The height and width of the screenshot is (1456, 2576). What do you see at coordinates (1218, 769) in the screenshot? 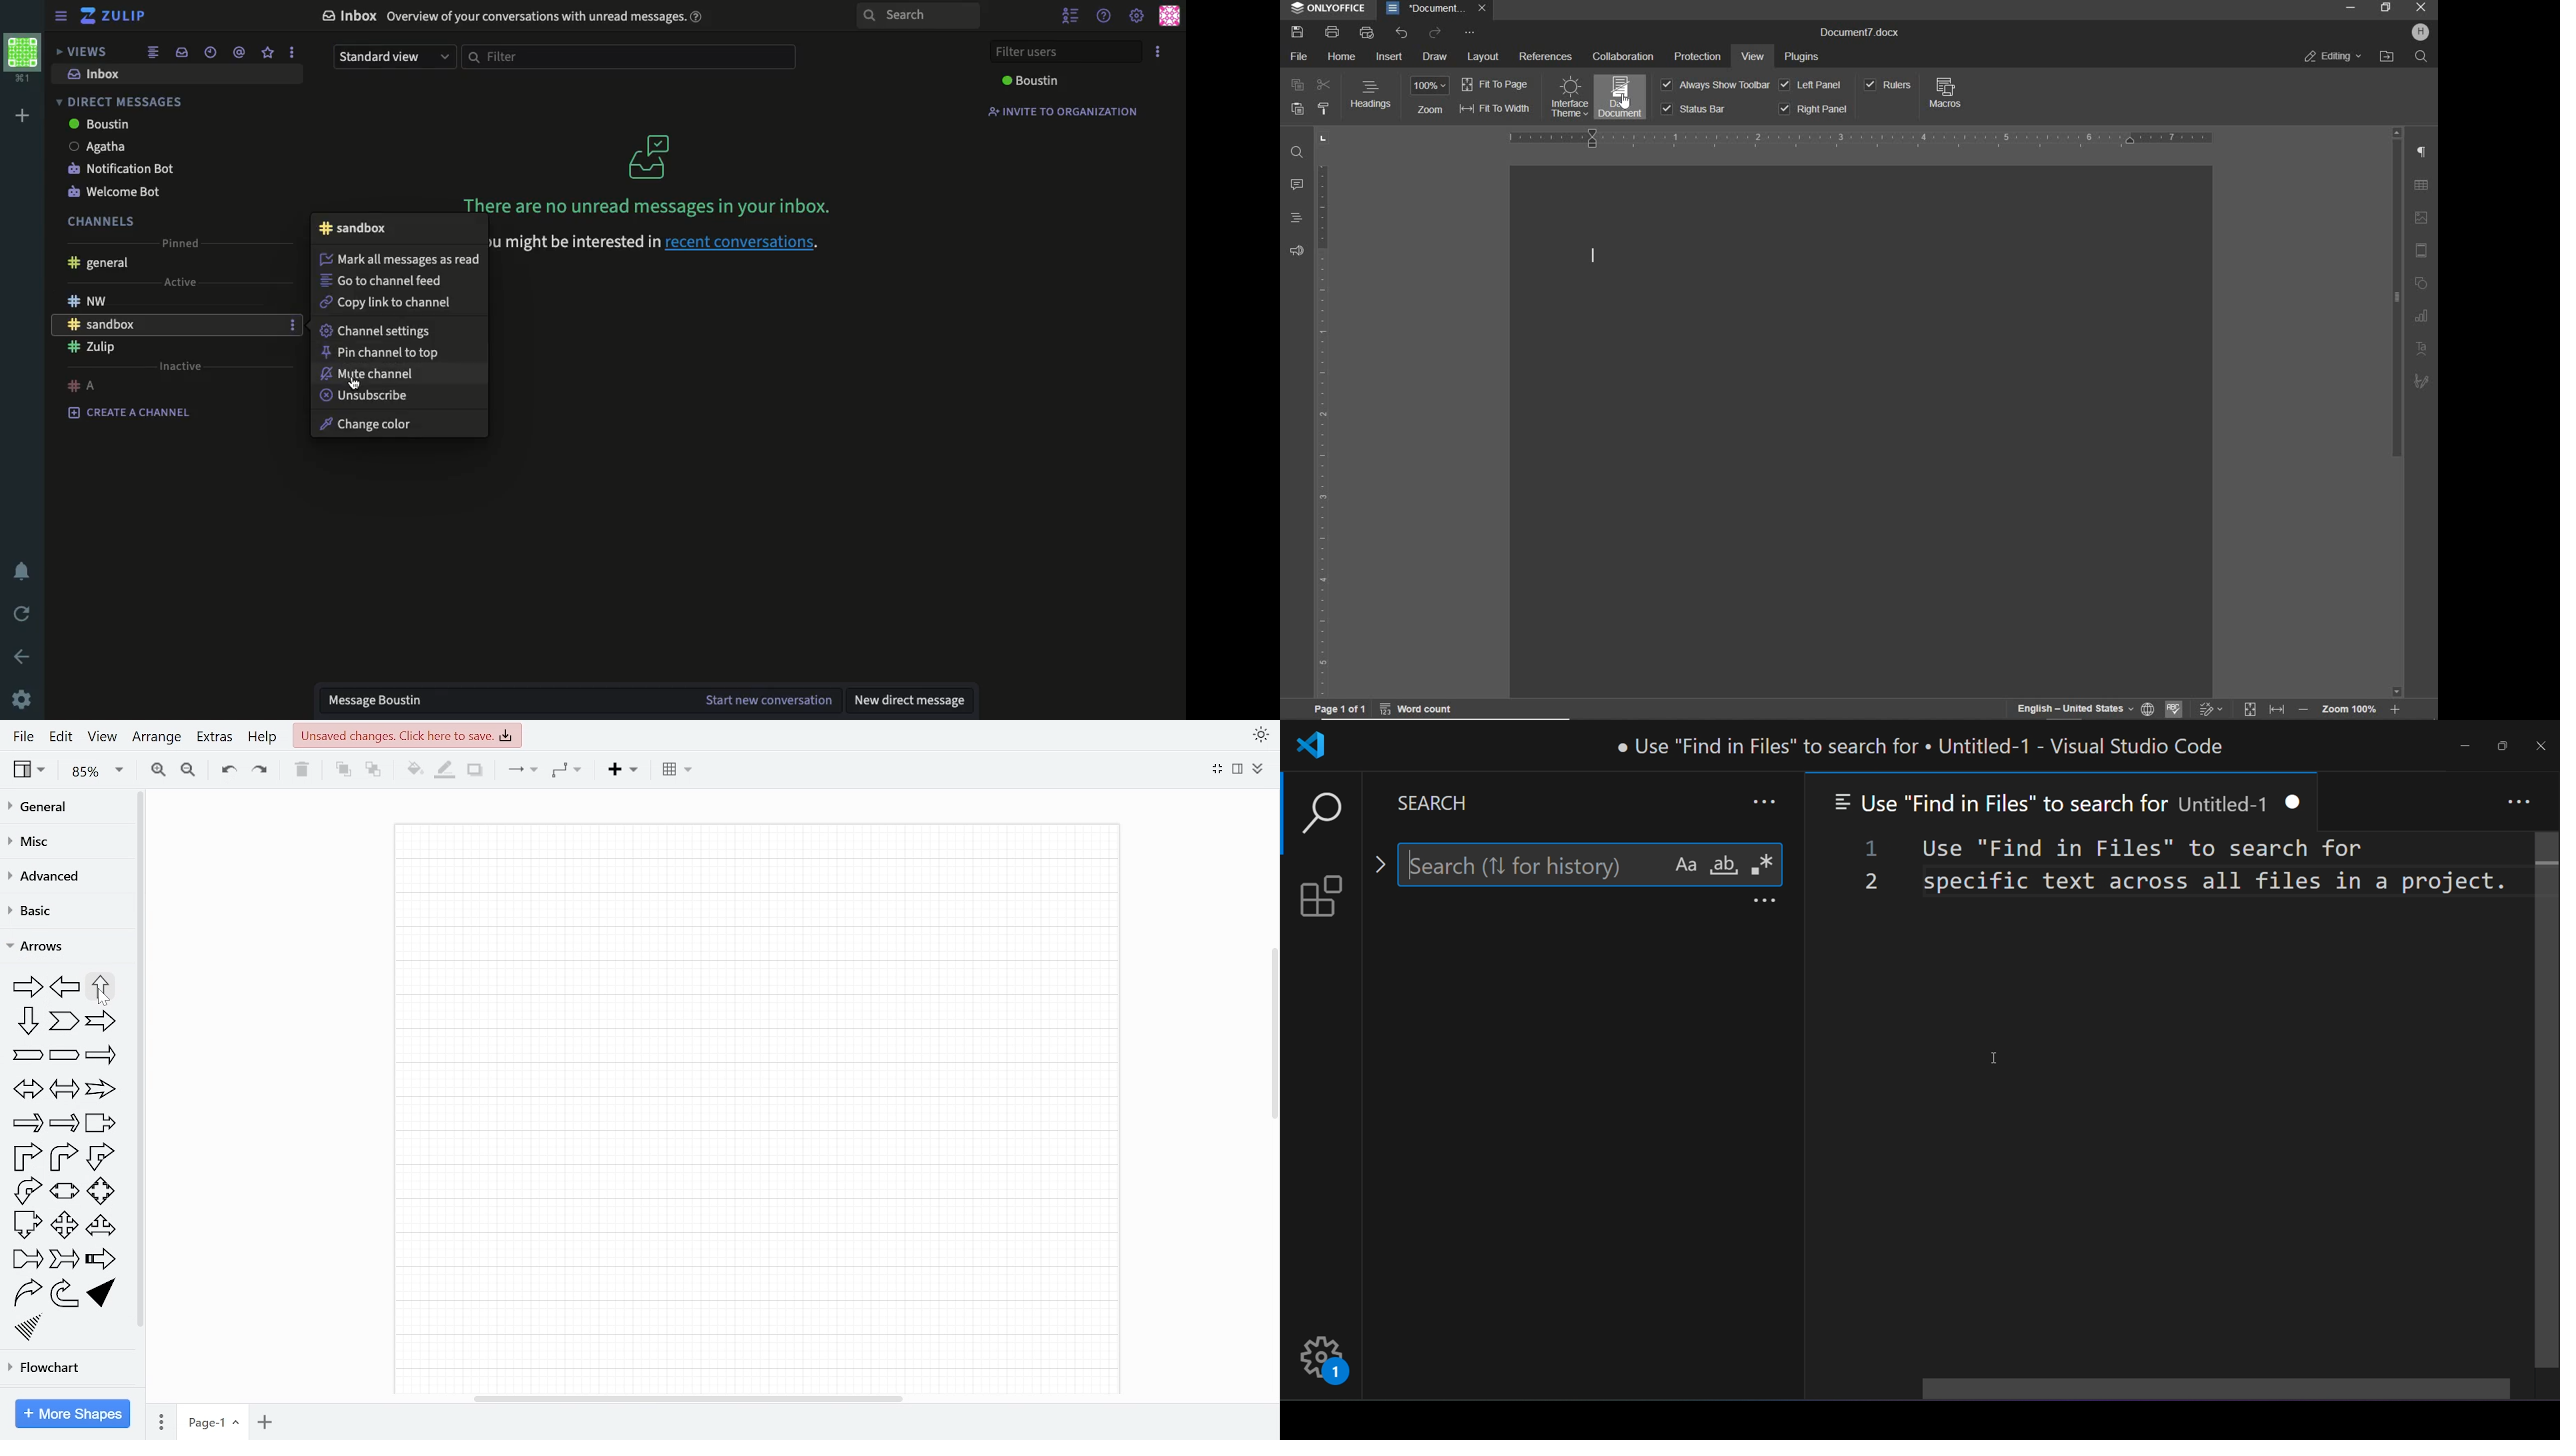
I see `Minimize` at bounding box center [1218, 769].